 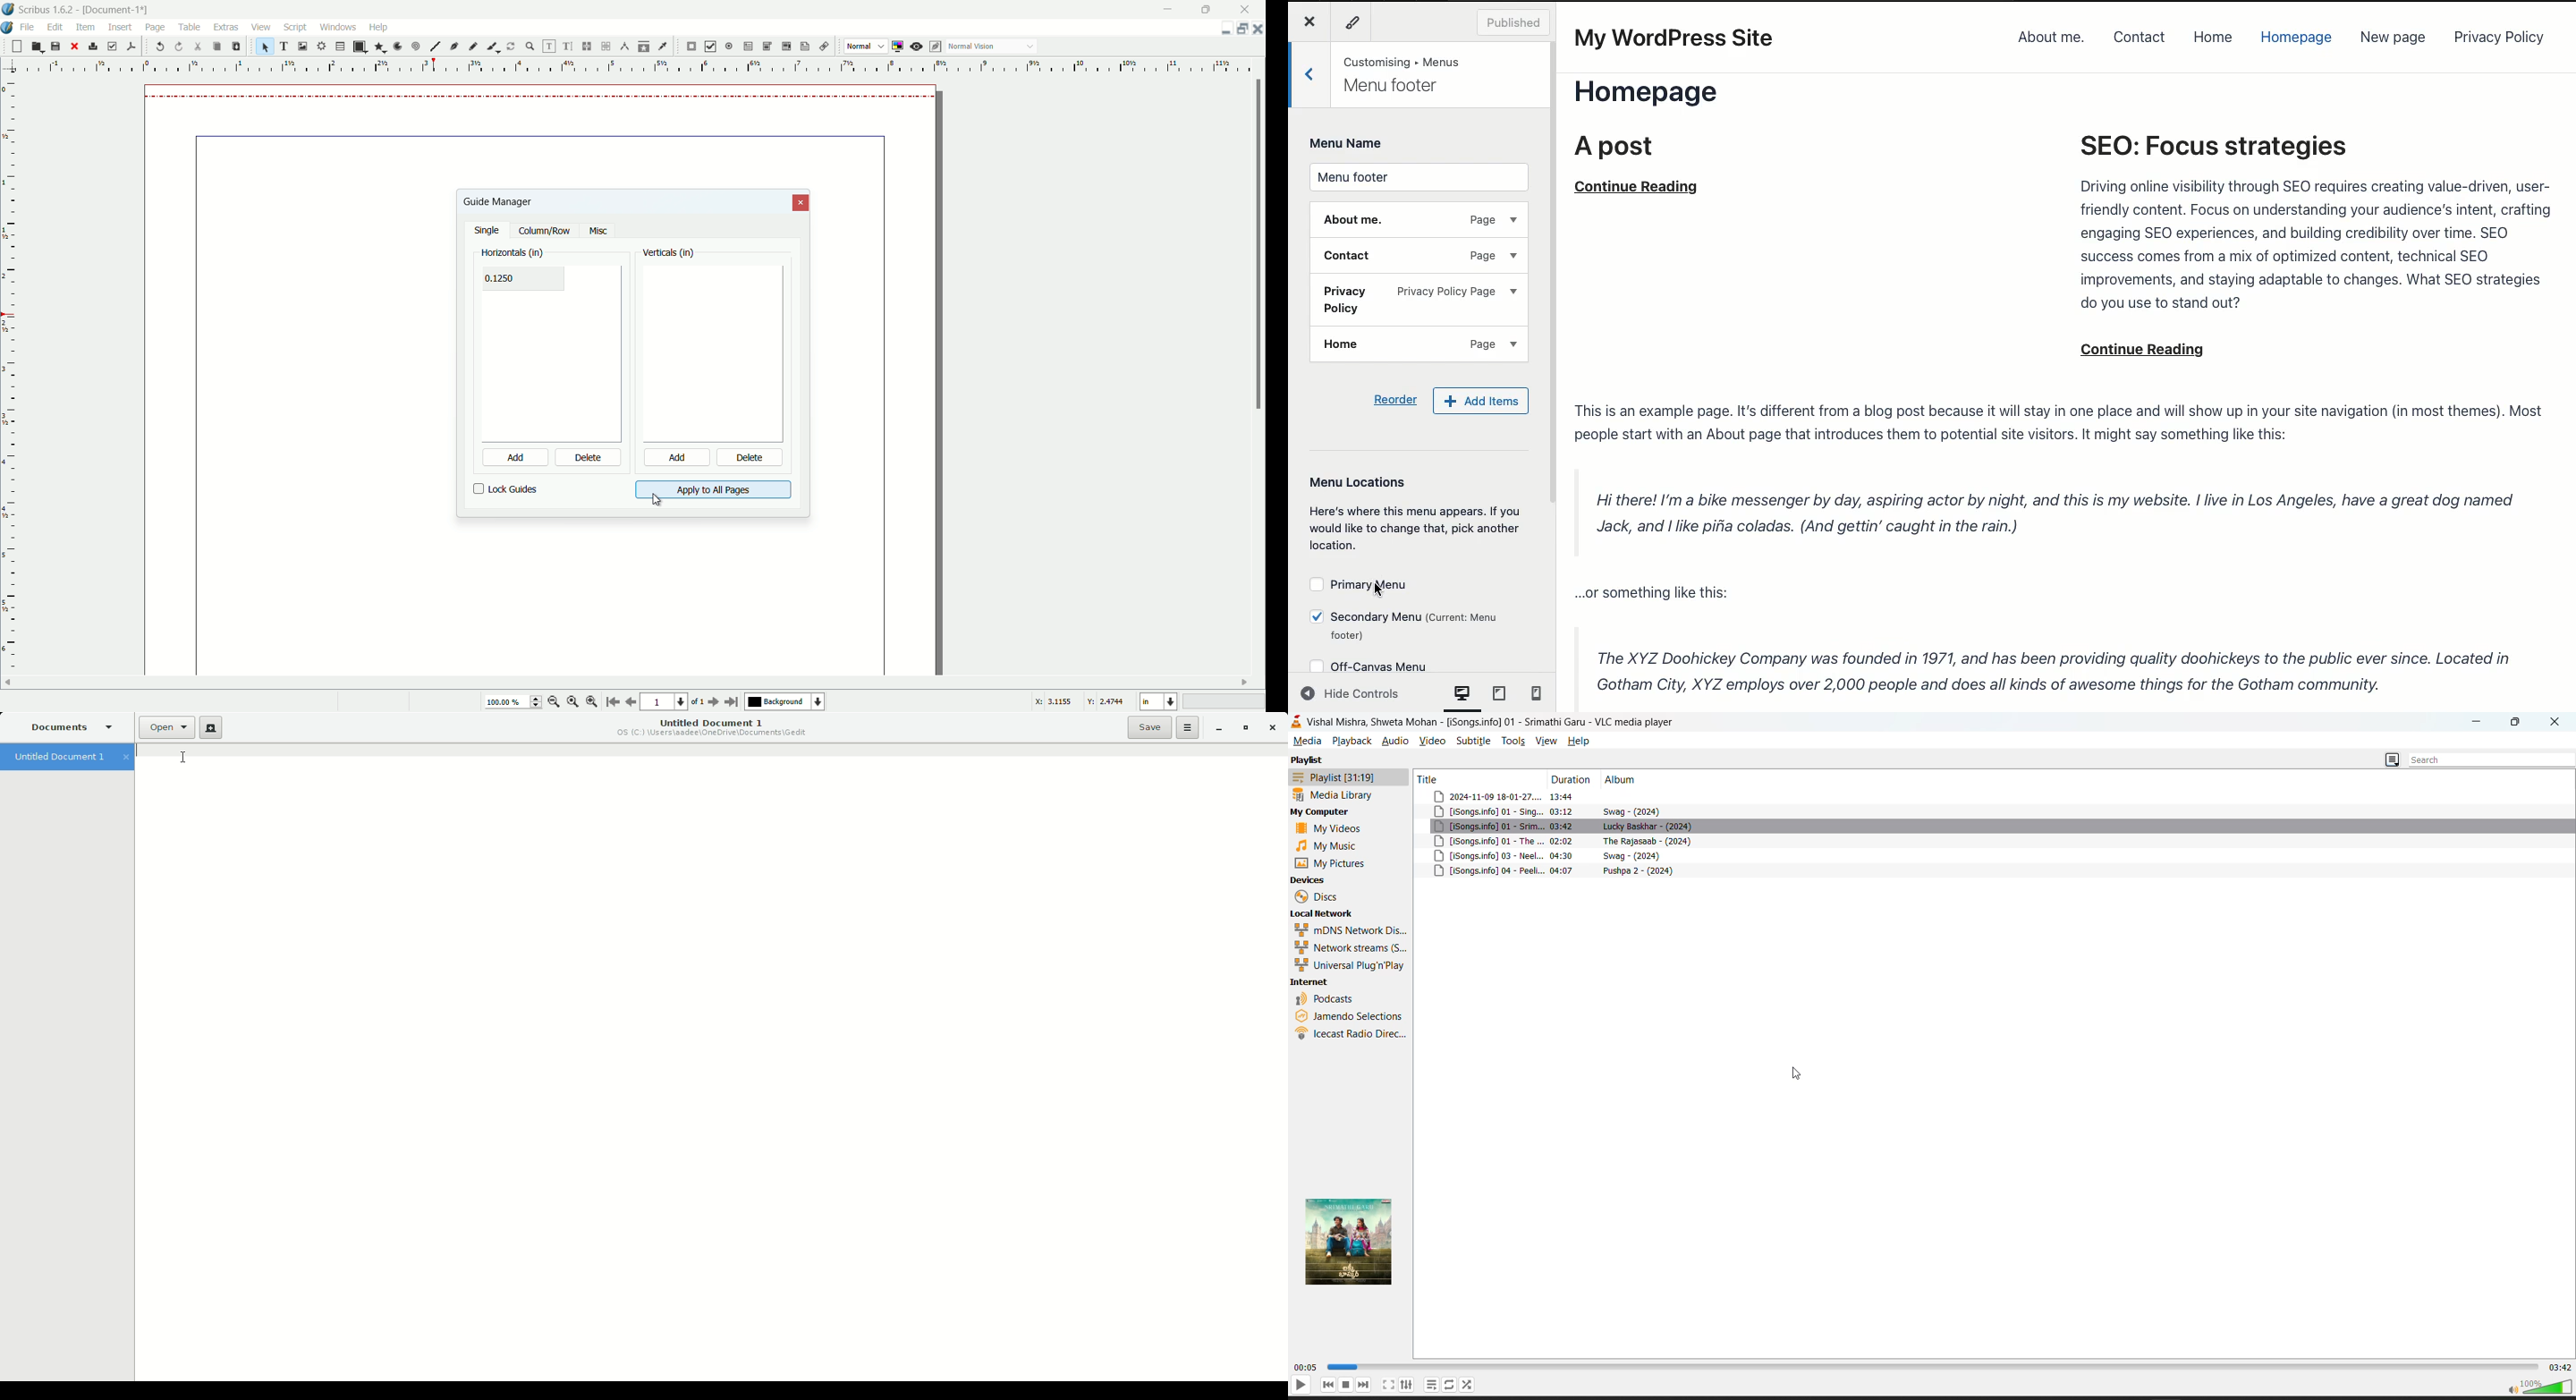 What do you see at coordinates (728, 47) in the screenshot?
I see `pdf radio button` at bounding box center [728, 47].